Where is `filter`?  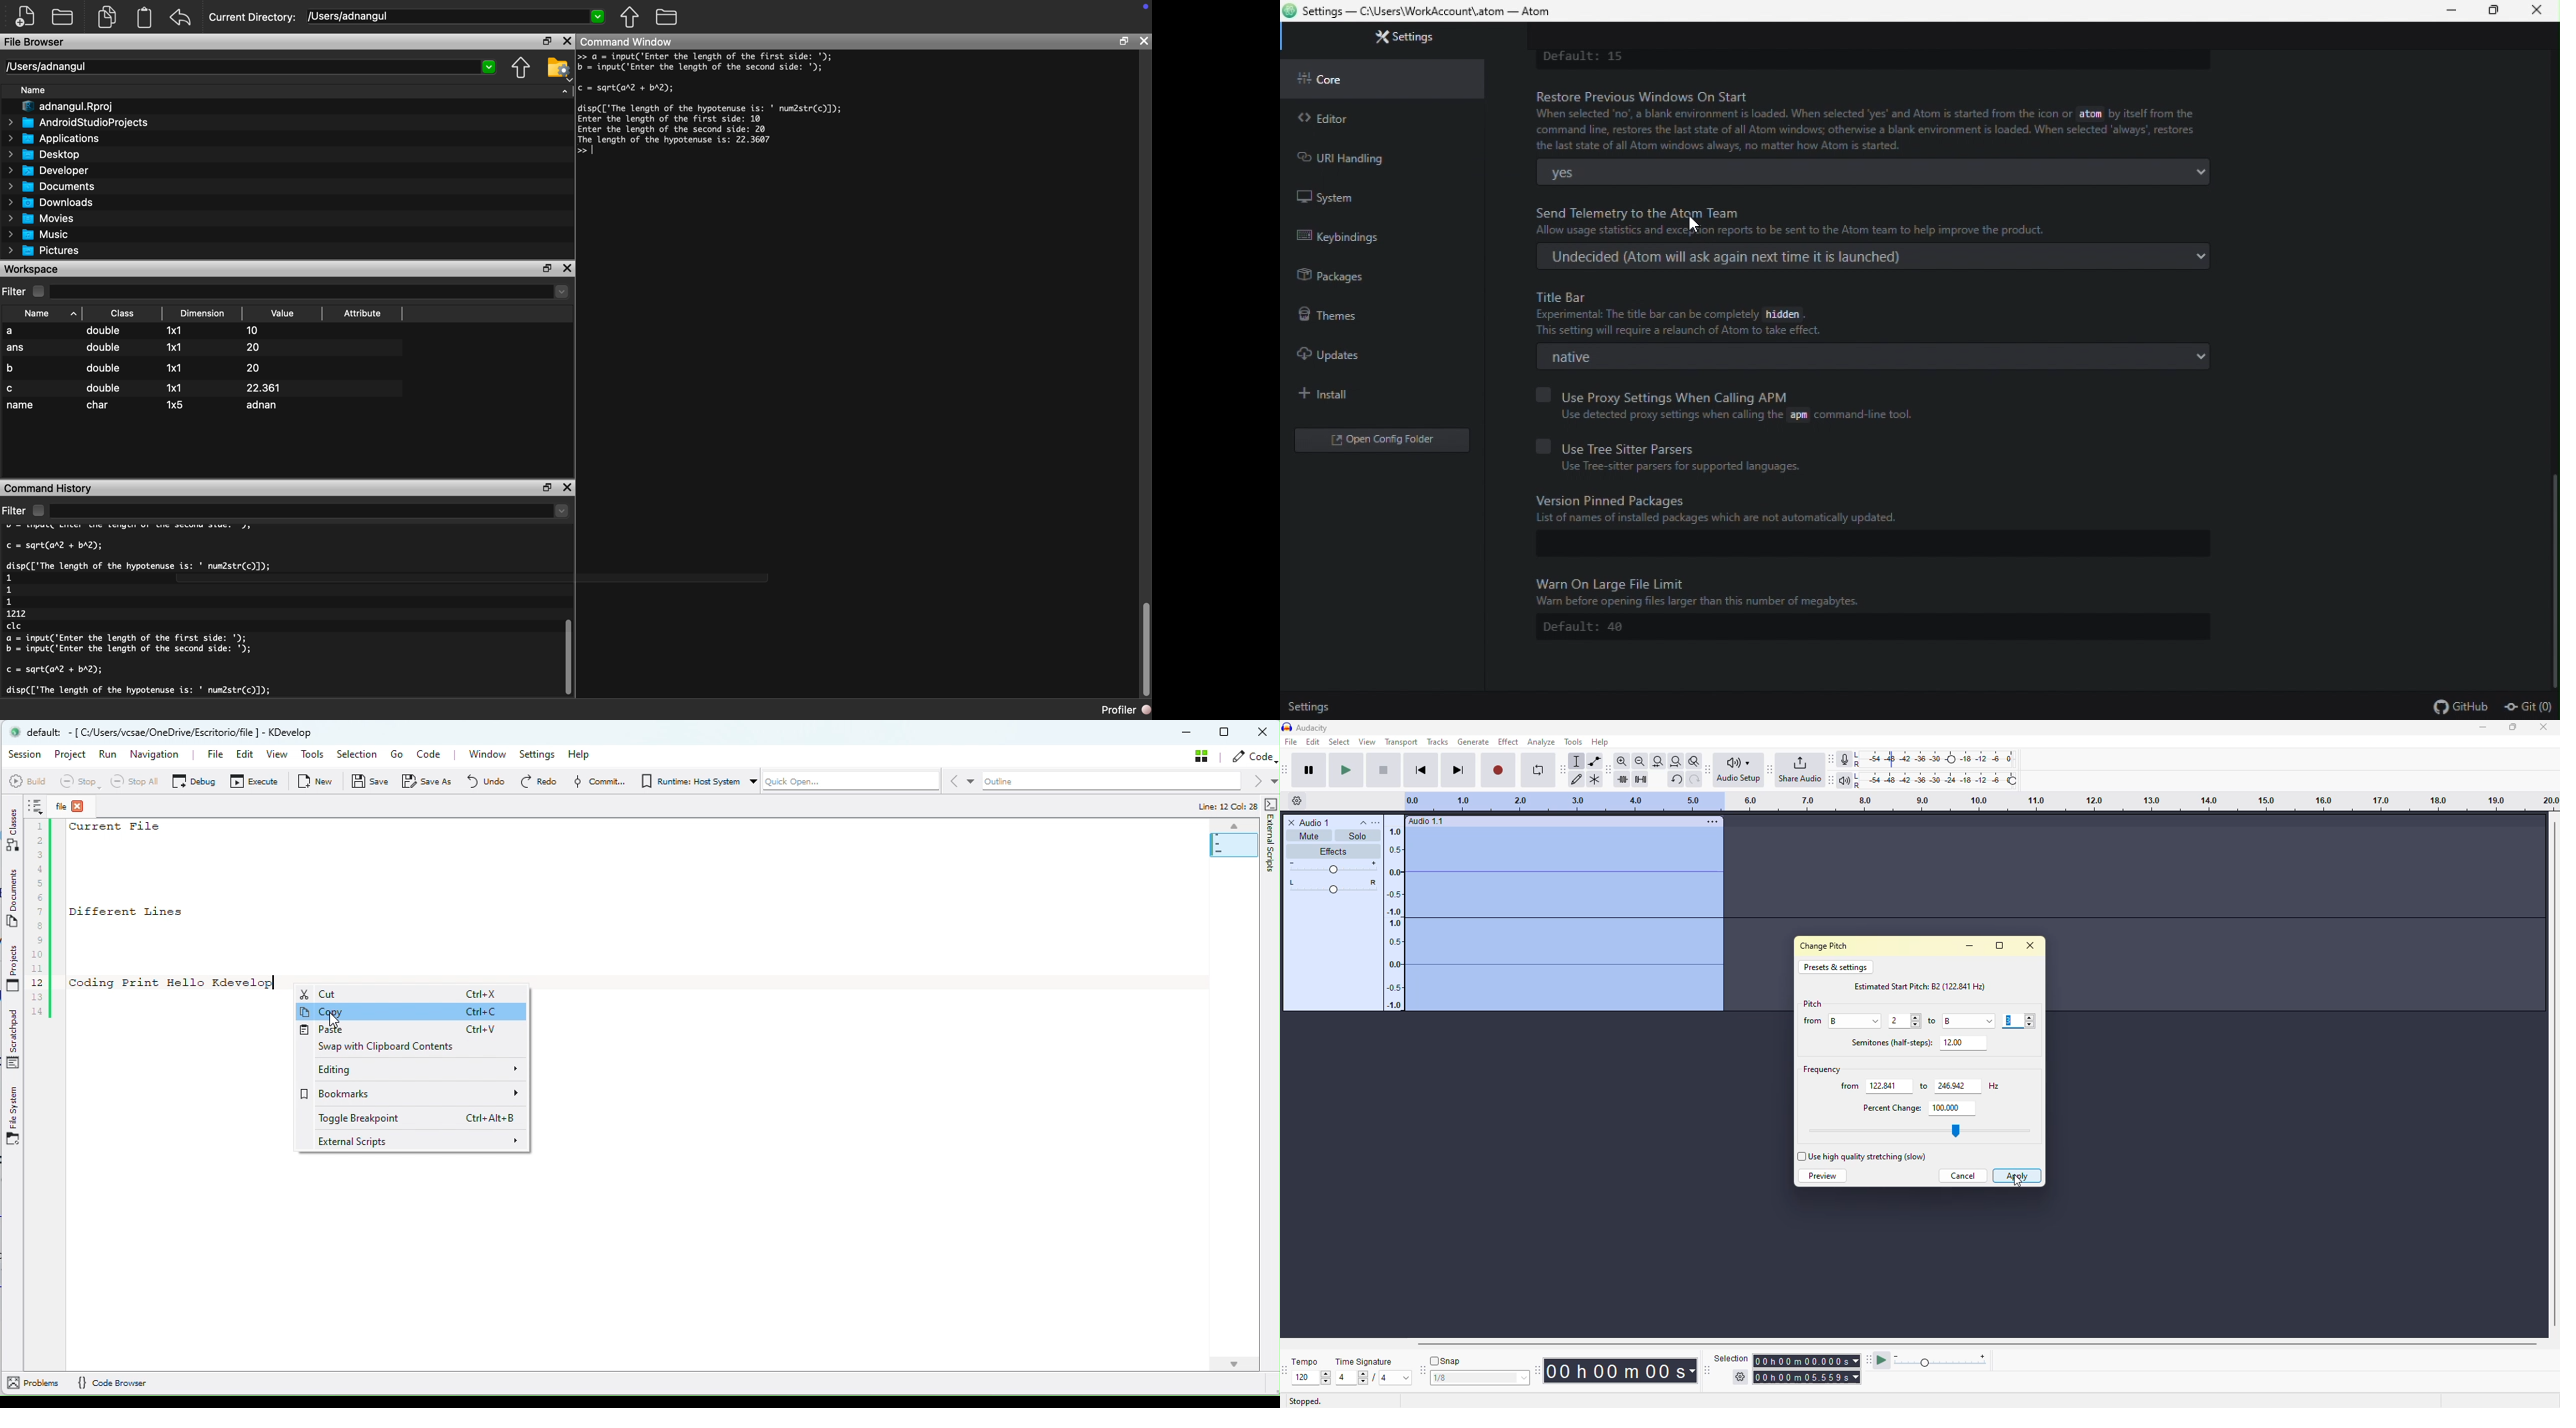 filter is located at coordinates (14, 510).